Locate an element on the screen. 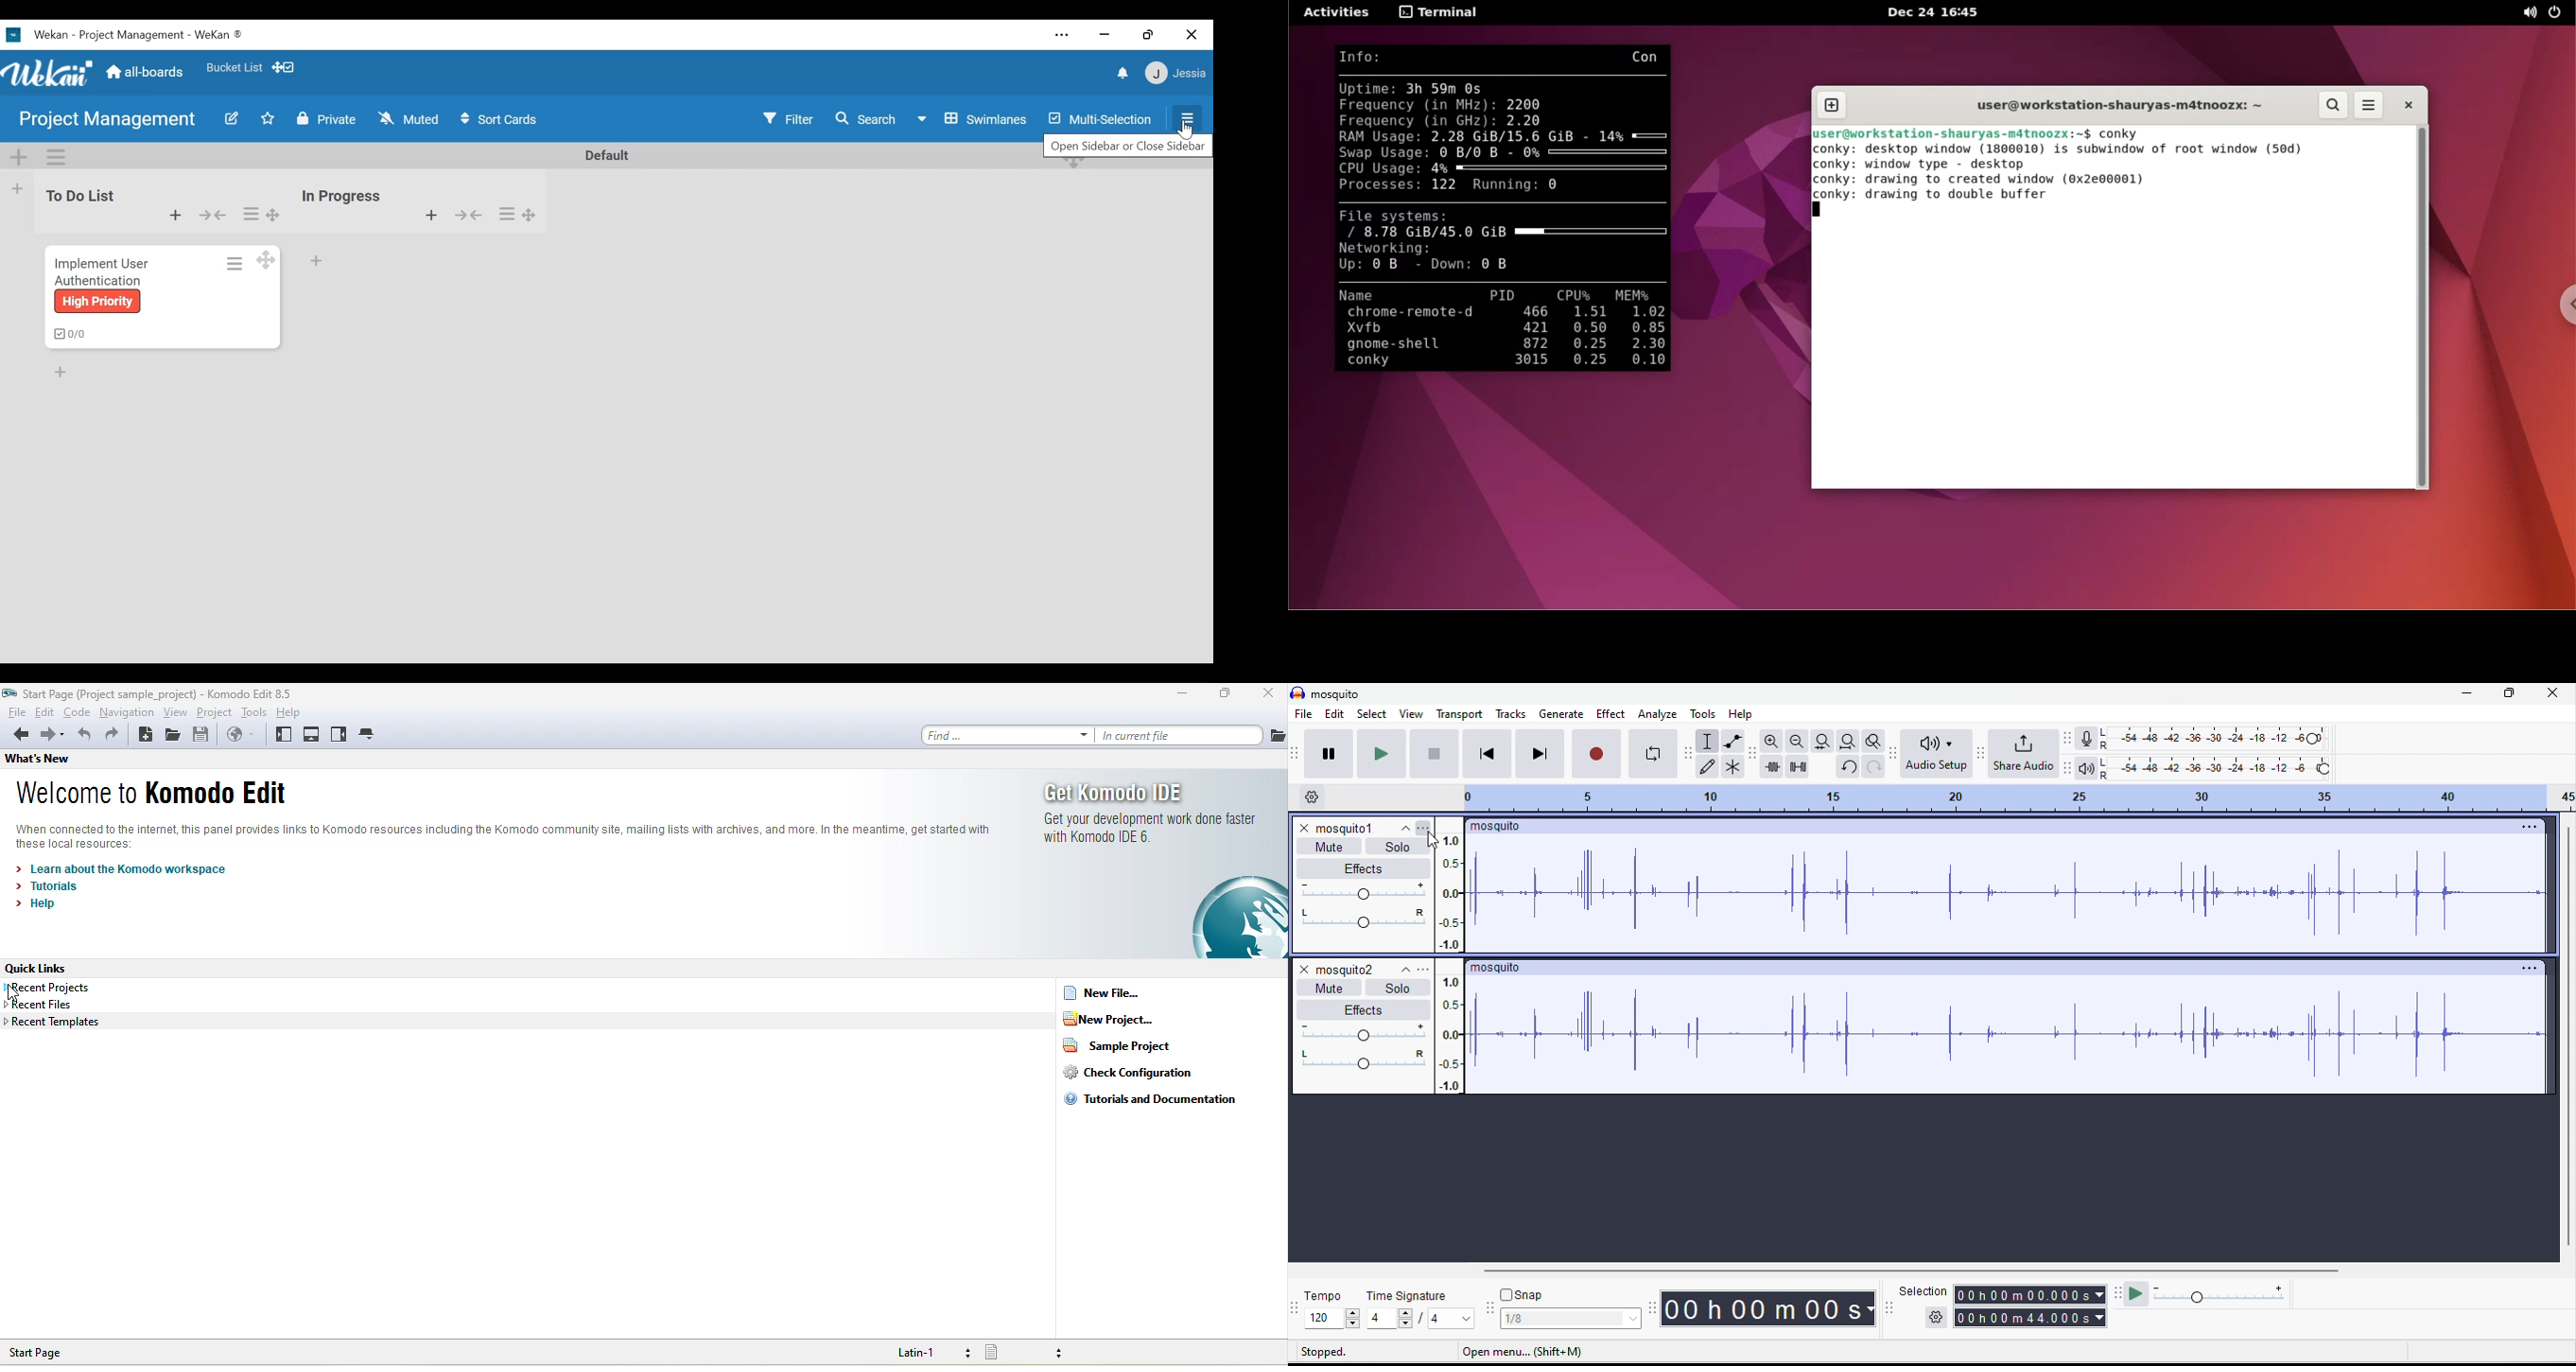 This screenshot has height=1372, width=2576. audacity audio transport tool bar is located at coordinates (1296, 754).